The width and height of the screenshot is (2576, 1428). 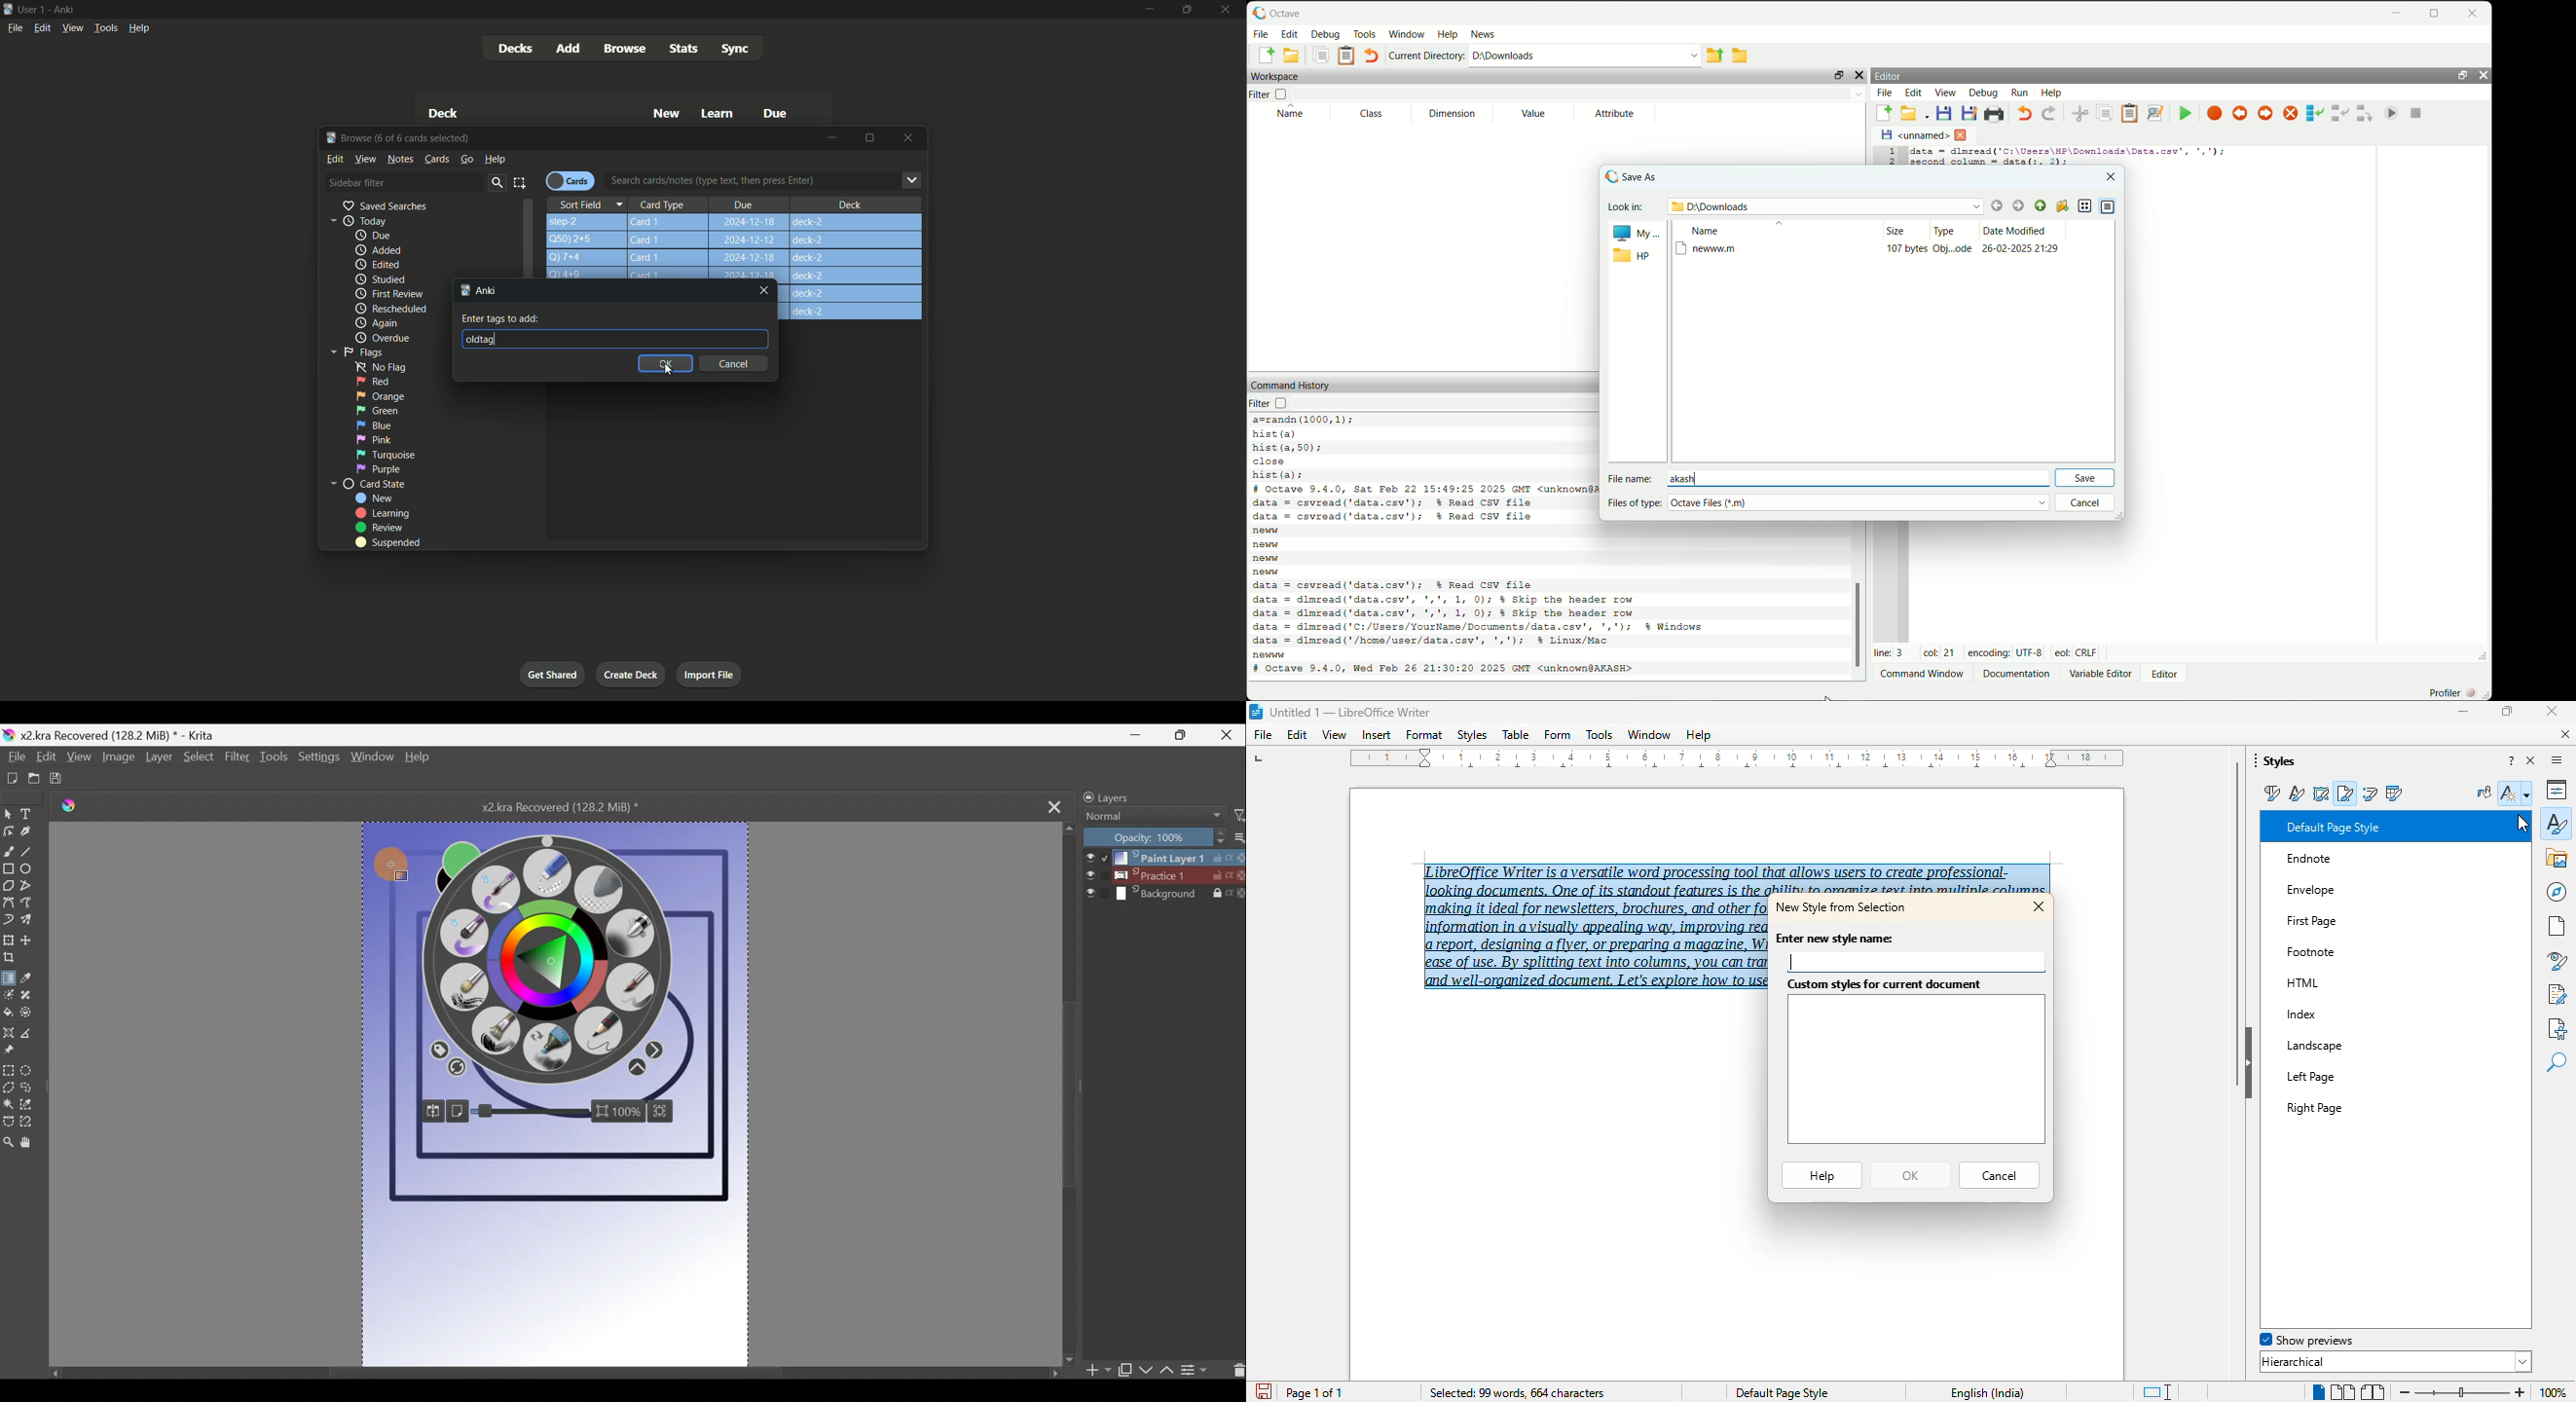 What do you see at coordinates (1229, 734) in the screenshot?
I see `Close` at bounding box center [1229, 734].